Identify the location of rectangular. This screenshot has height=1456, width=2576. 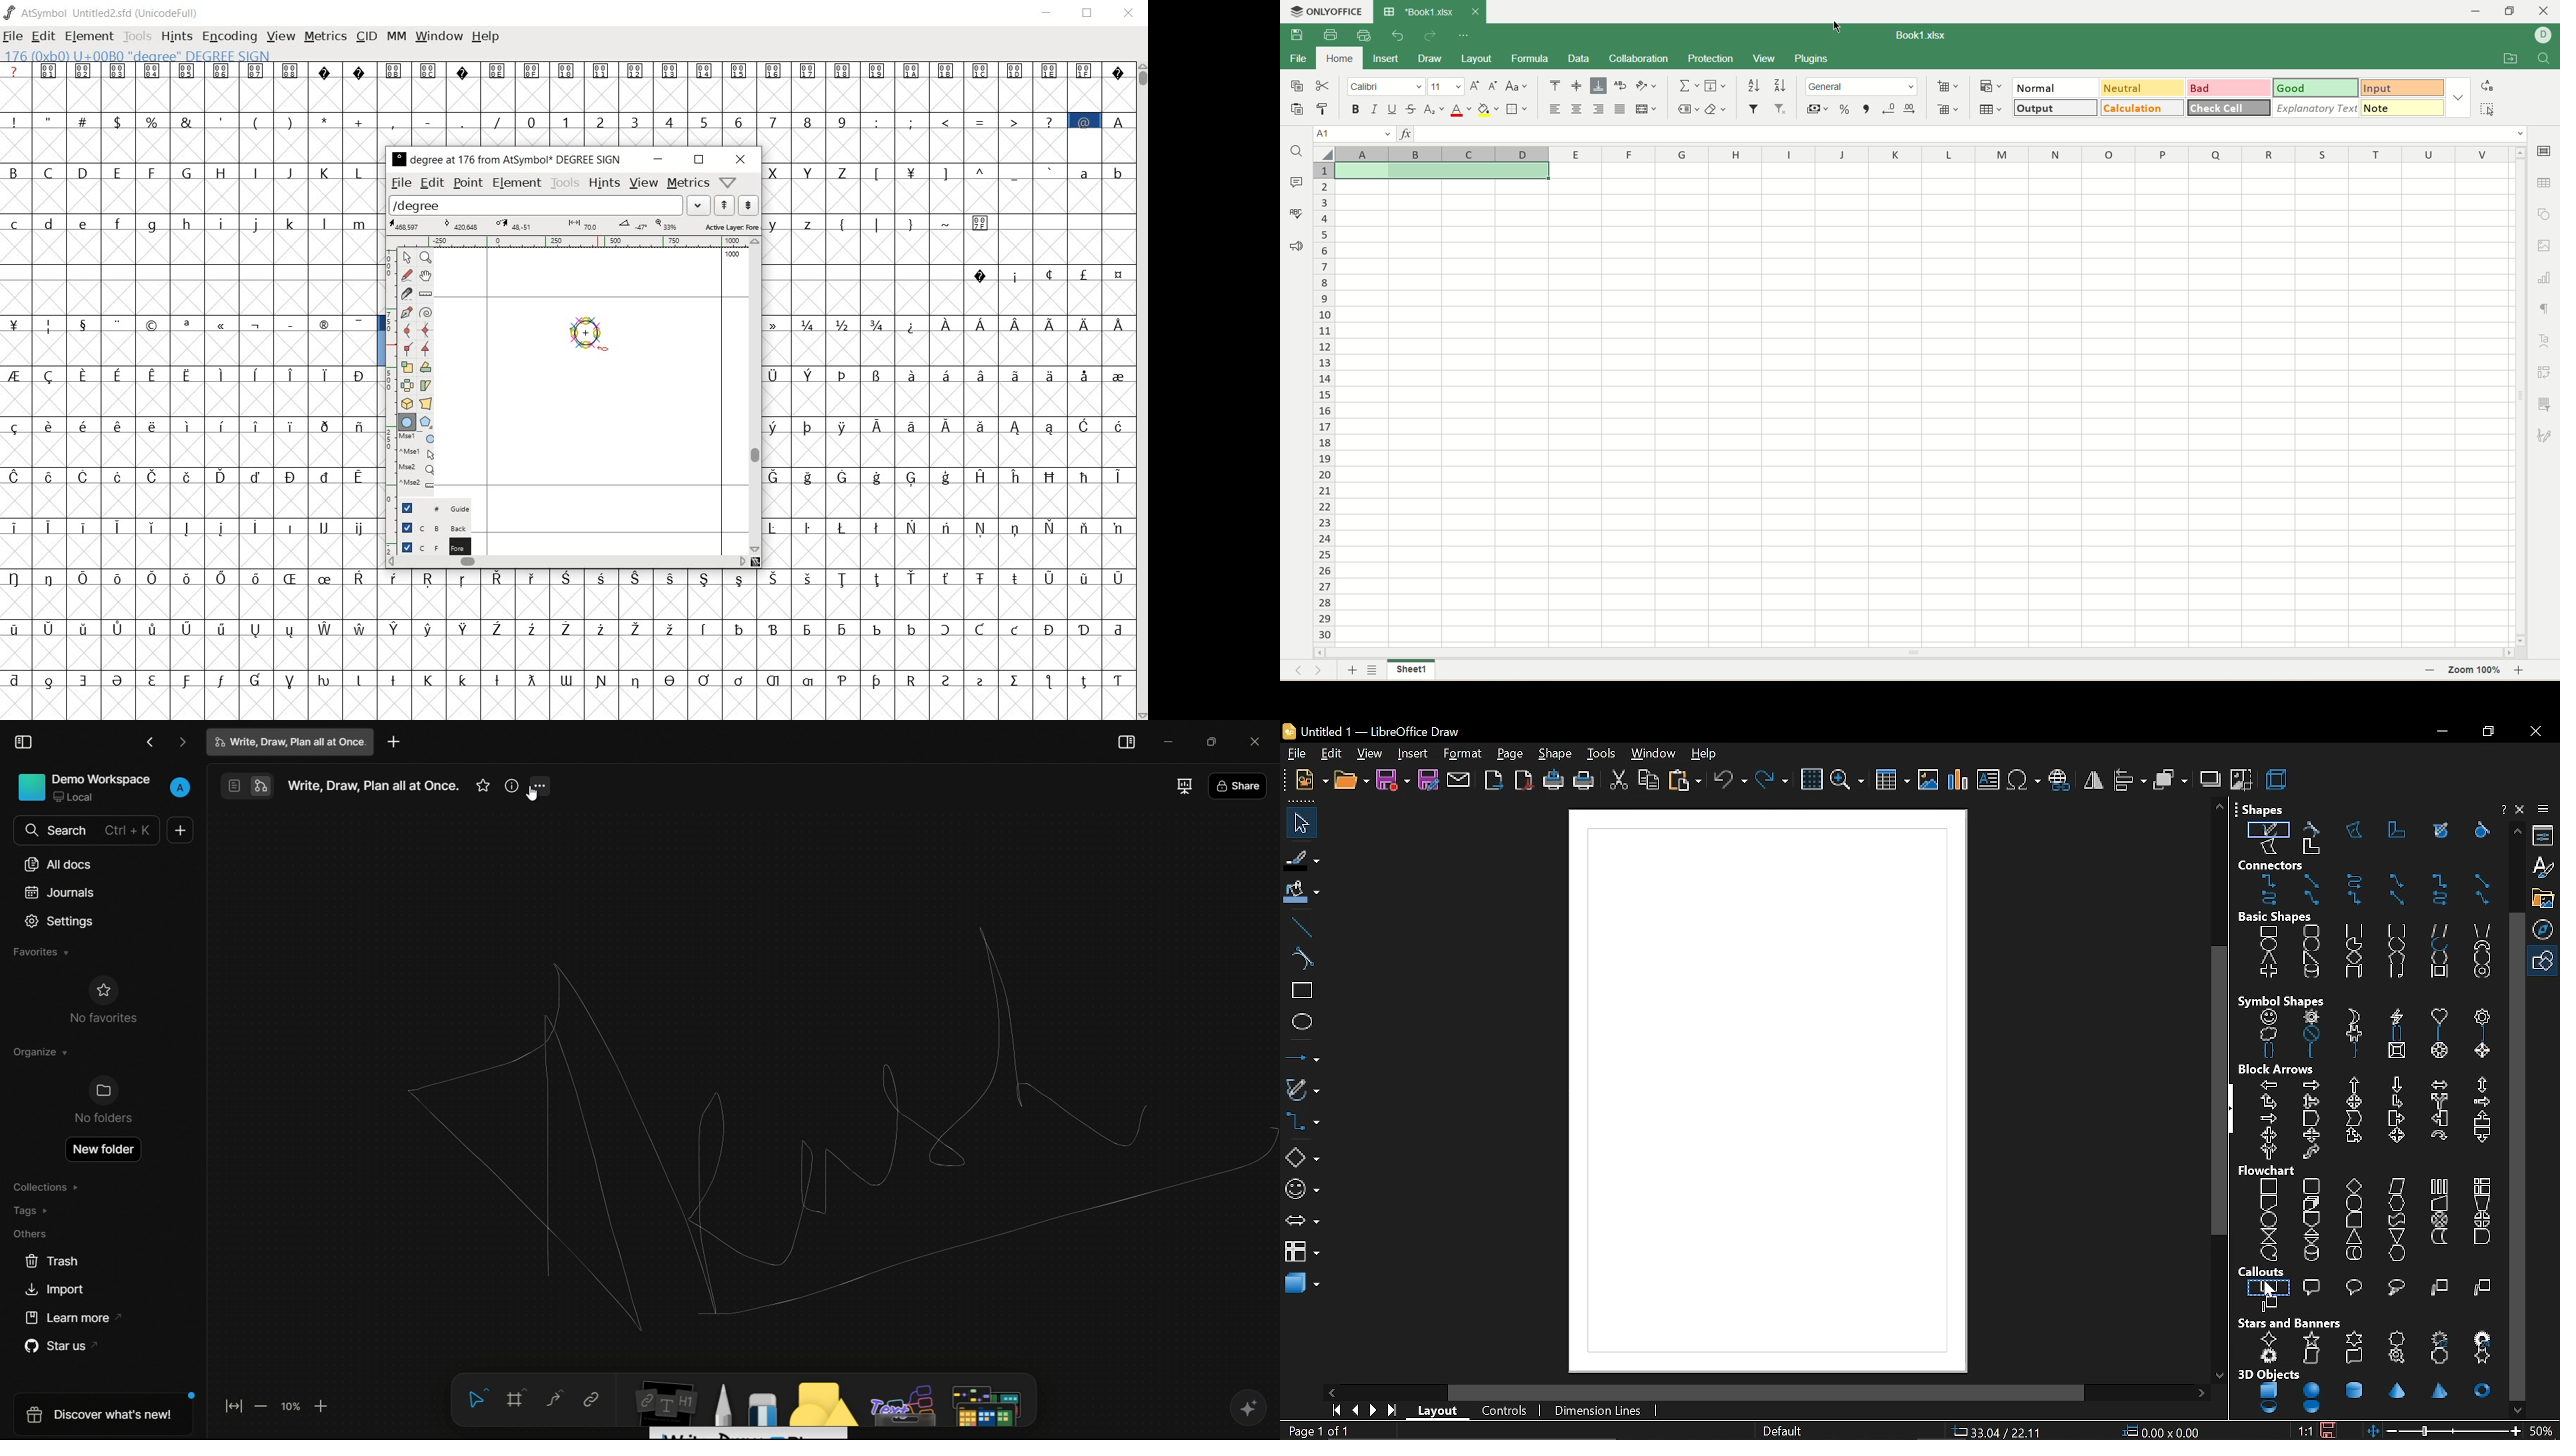
(2270, 1286).